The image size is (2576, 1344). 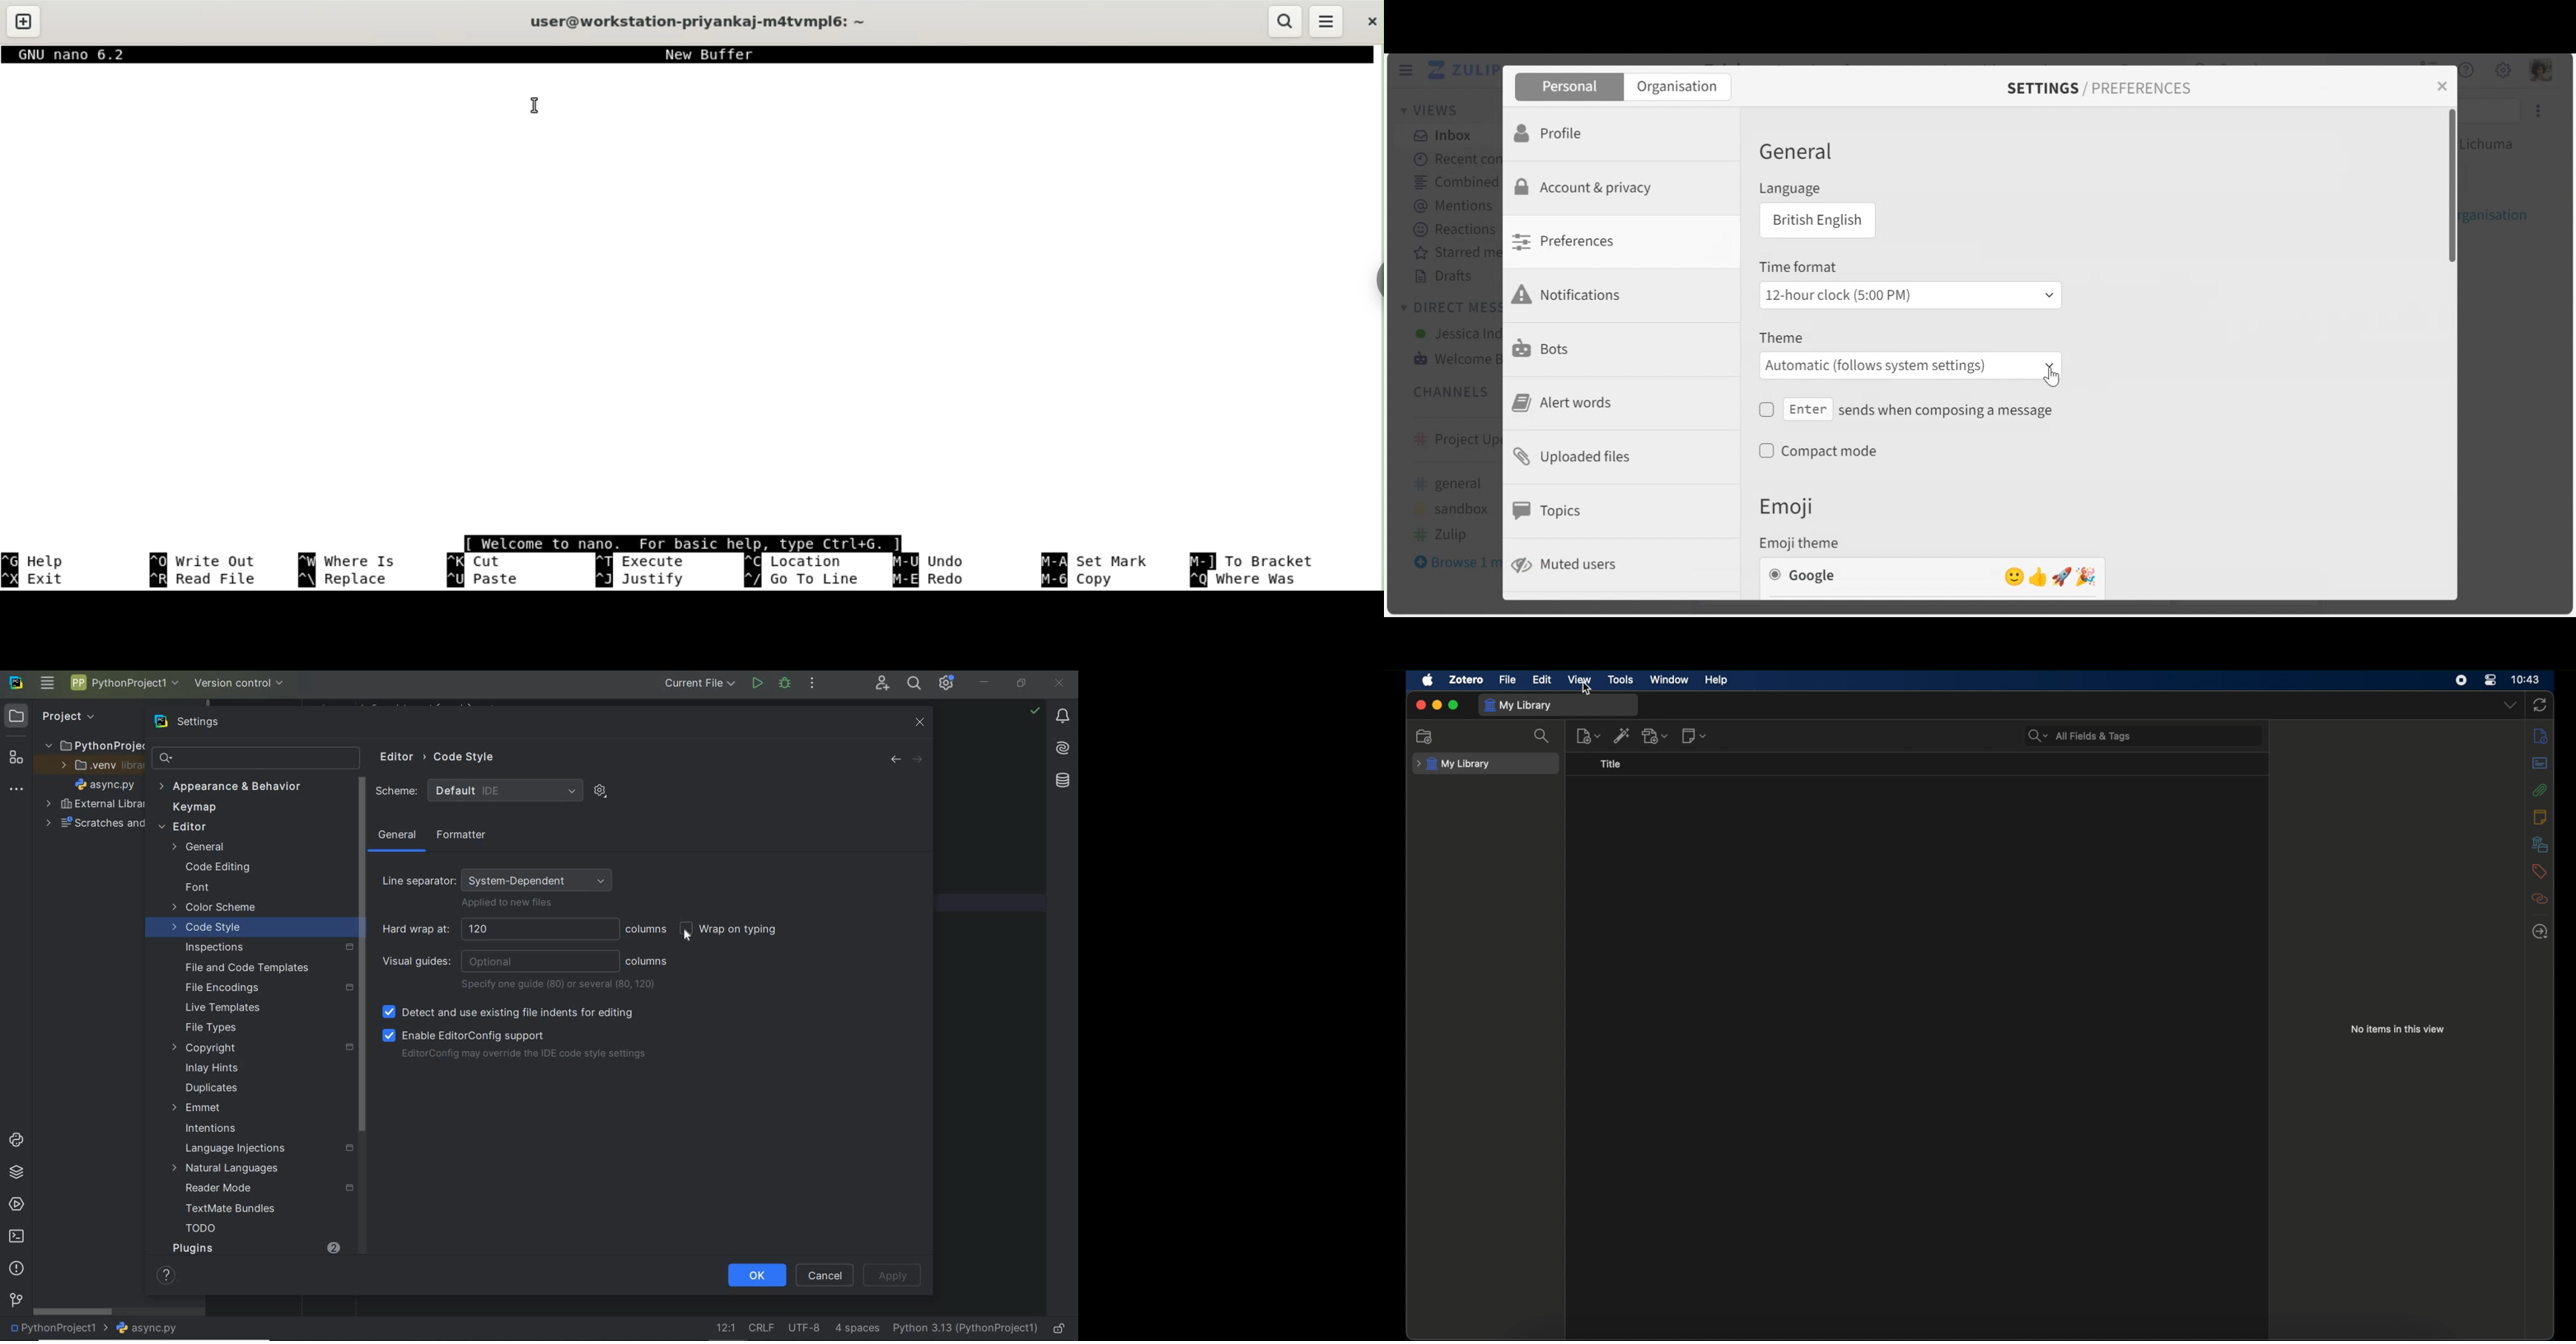 I want to click on Project, so click(x=68, y=716).